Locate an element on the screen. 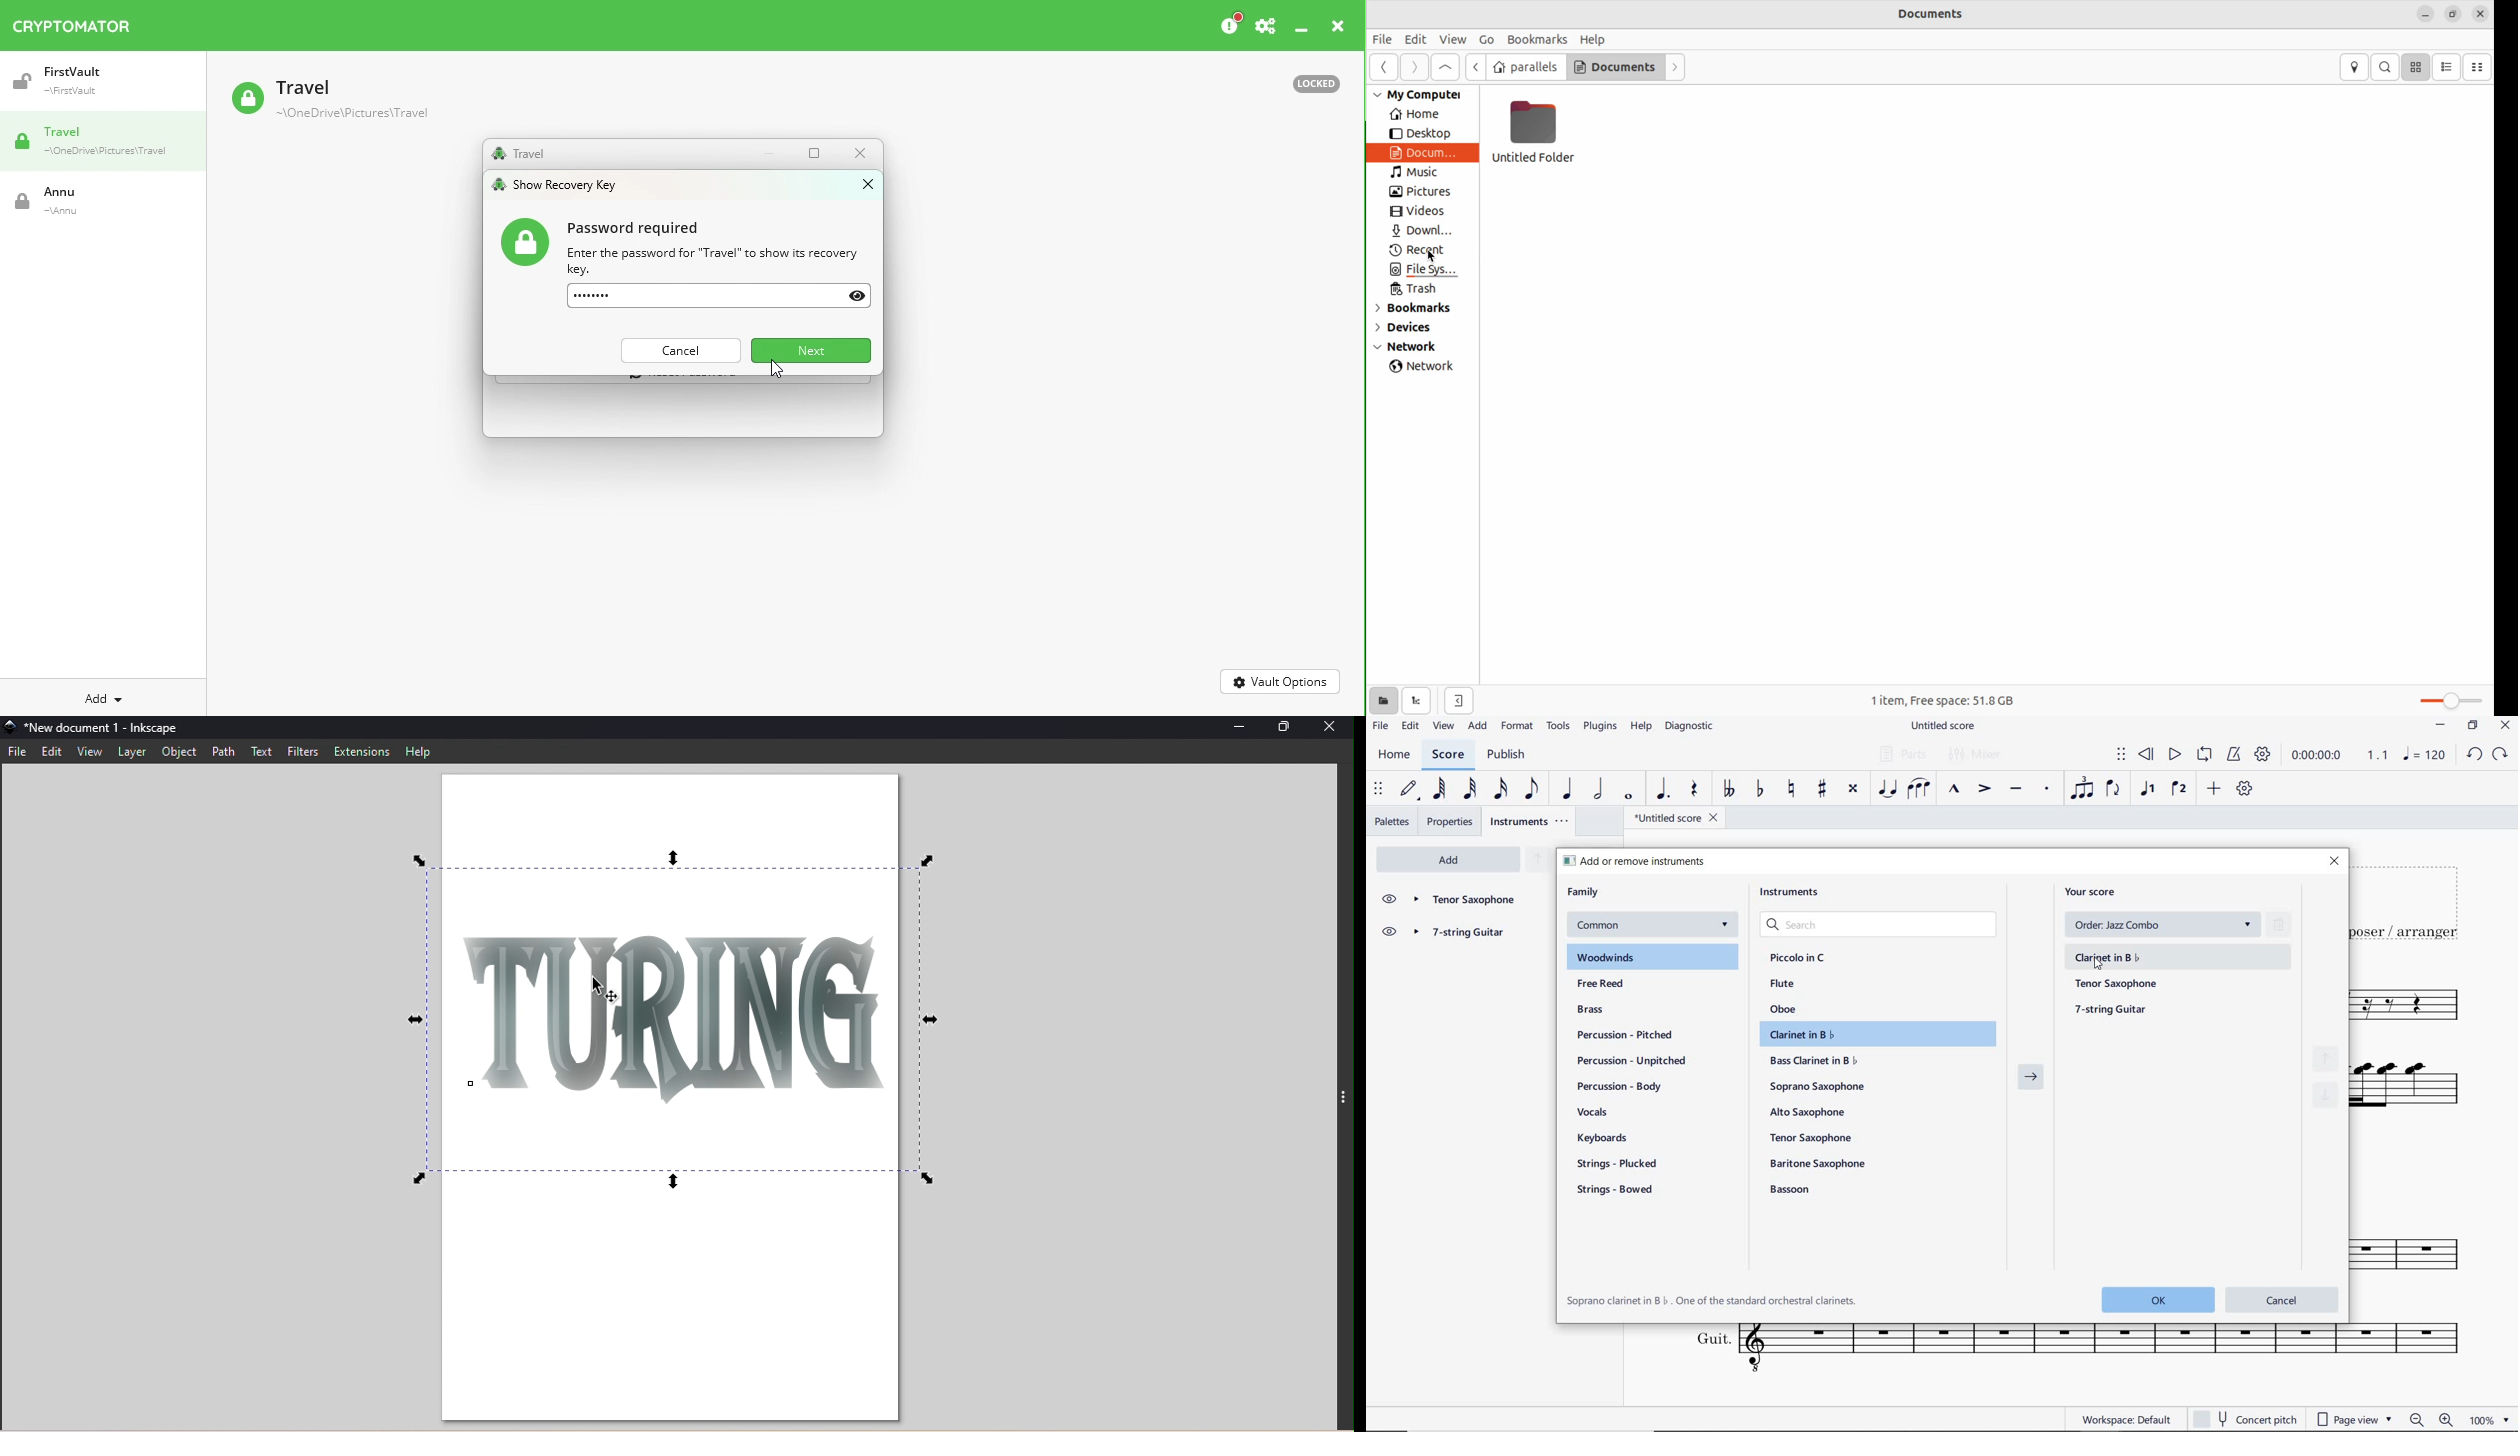  Travel is located at coordinates (518, 154).